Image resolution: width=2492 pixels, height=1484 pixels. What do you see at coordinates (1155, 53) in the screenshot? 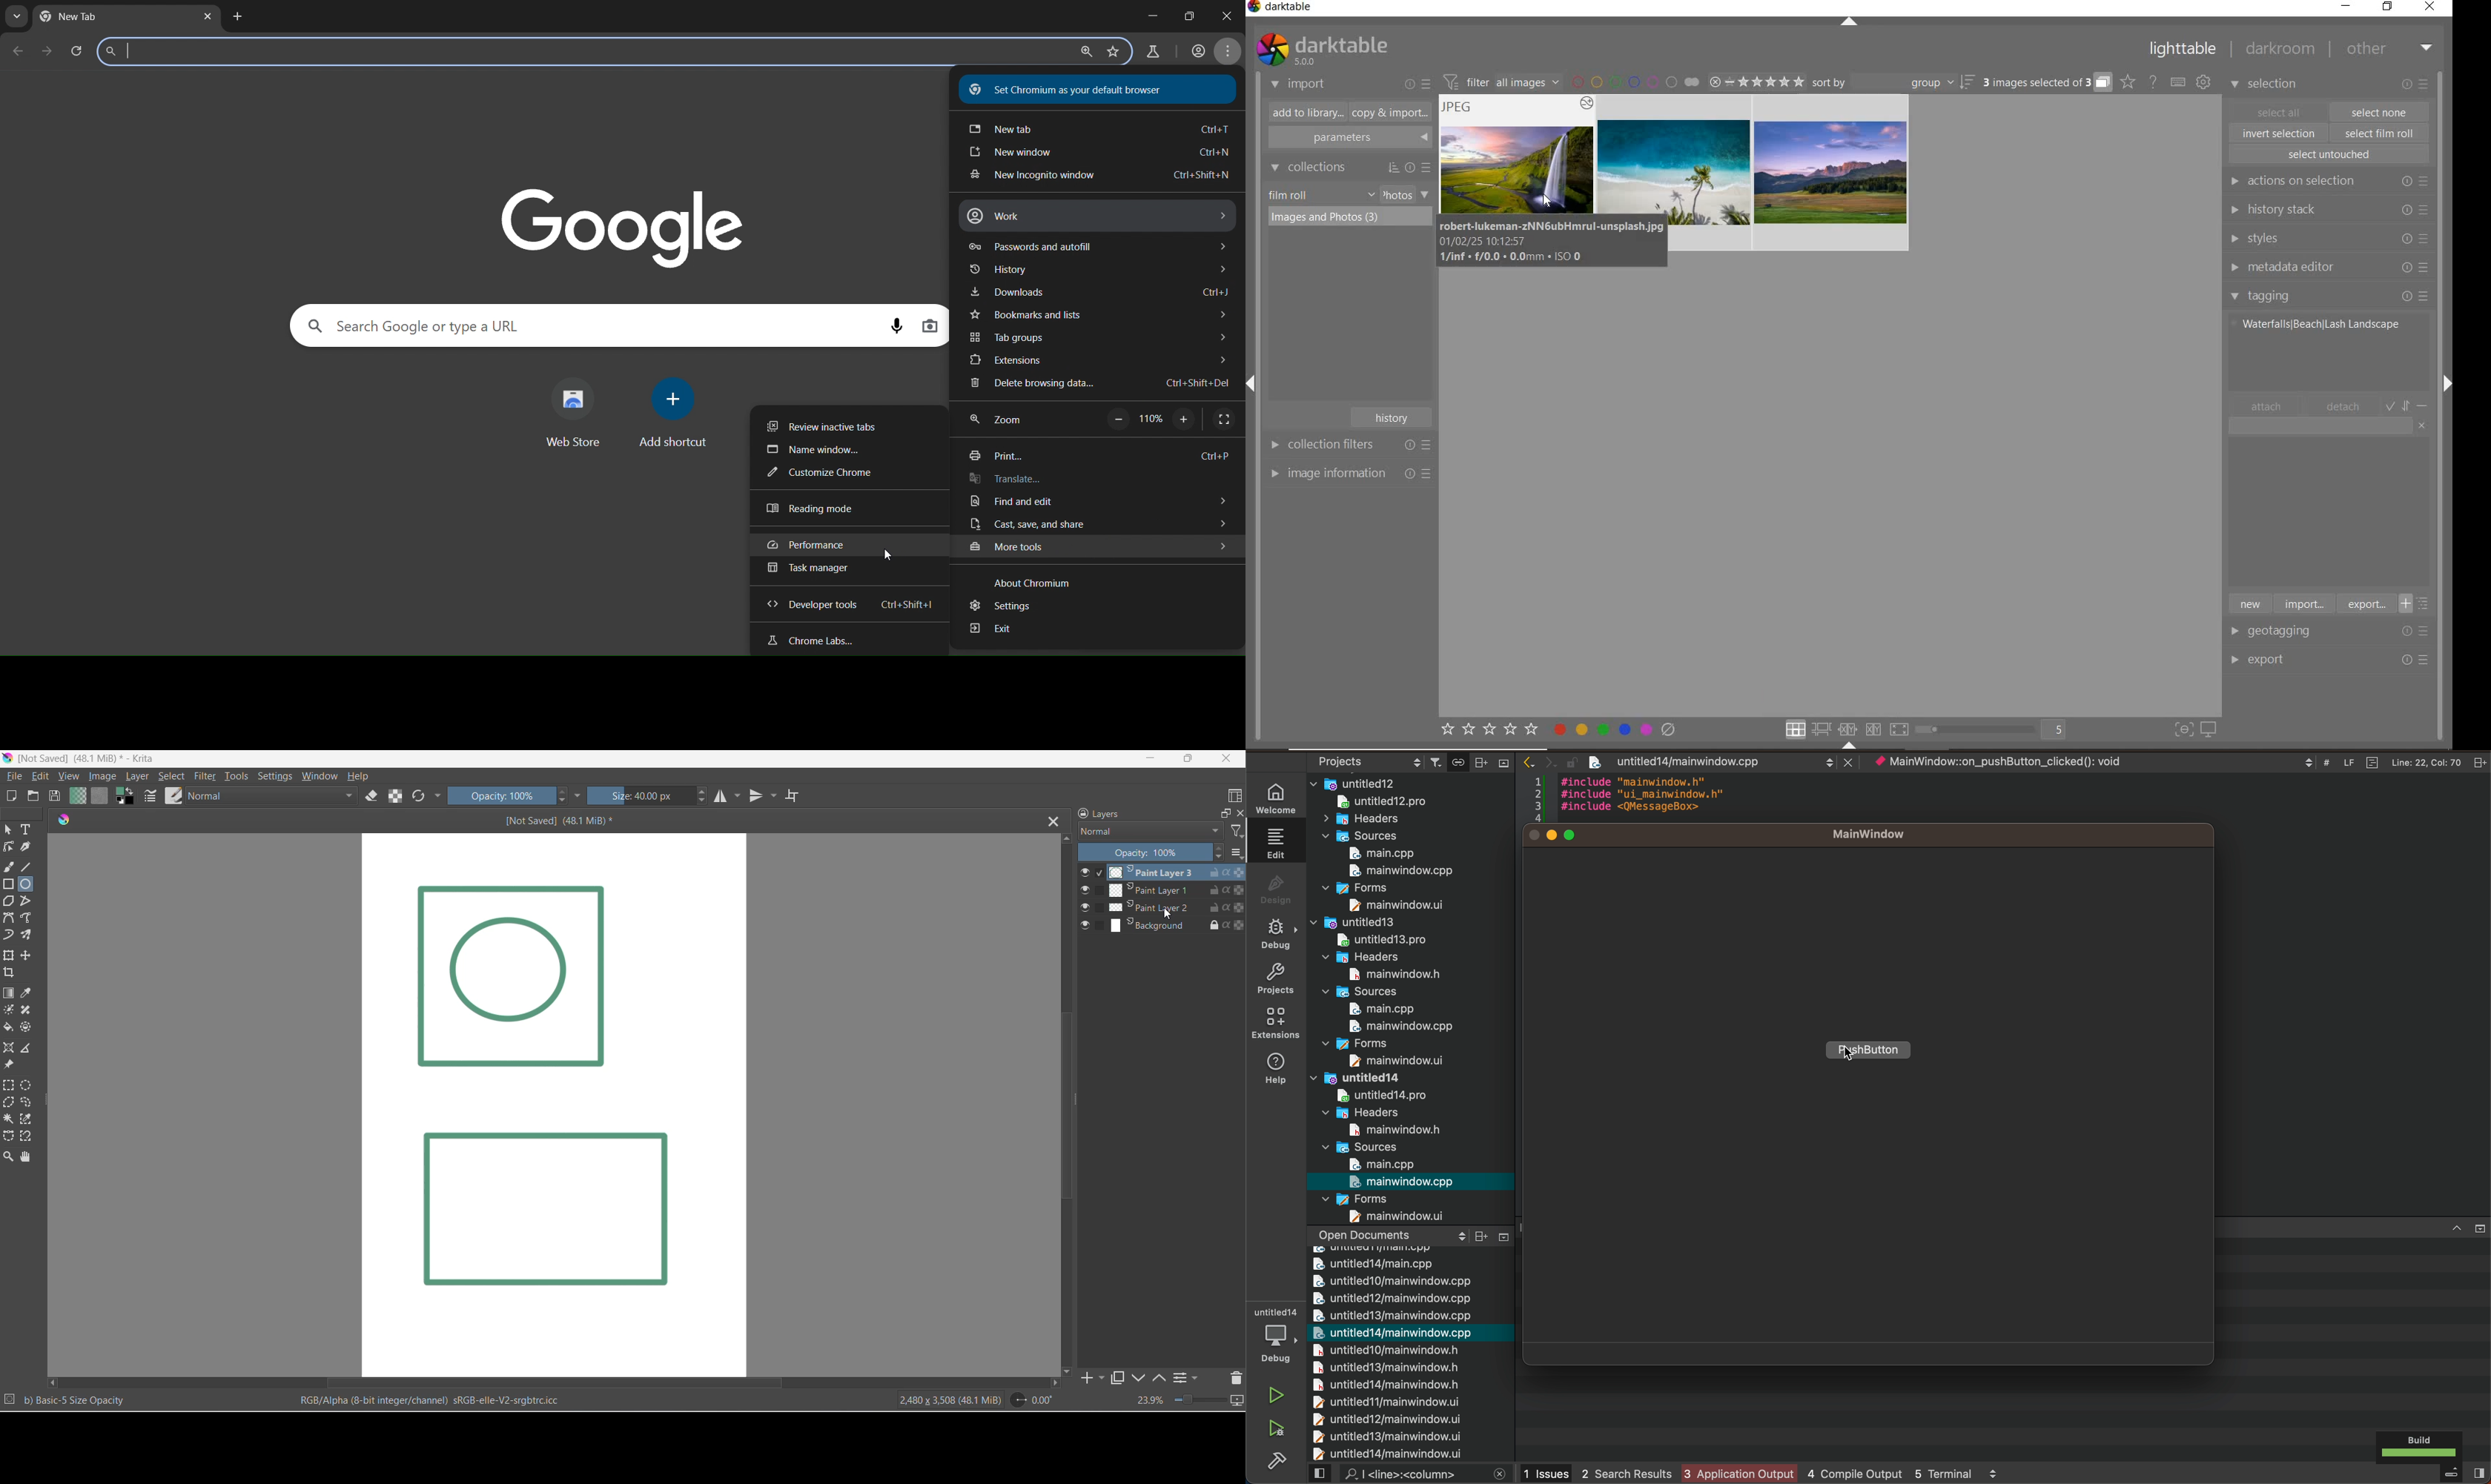
I see `search labs` at bounding box center [1155, 53].